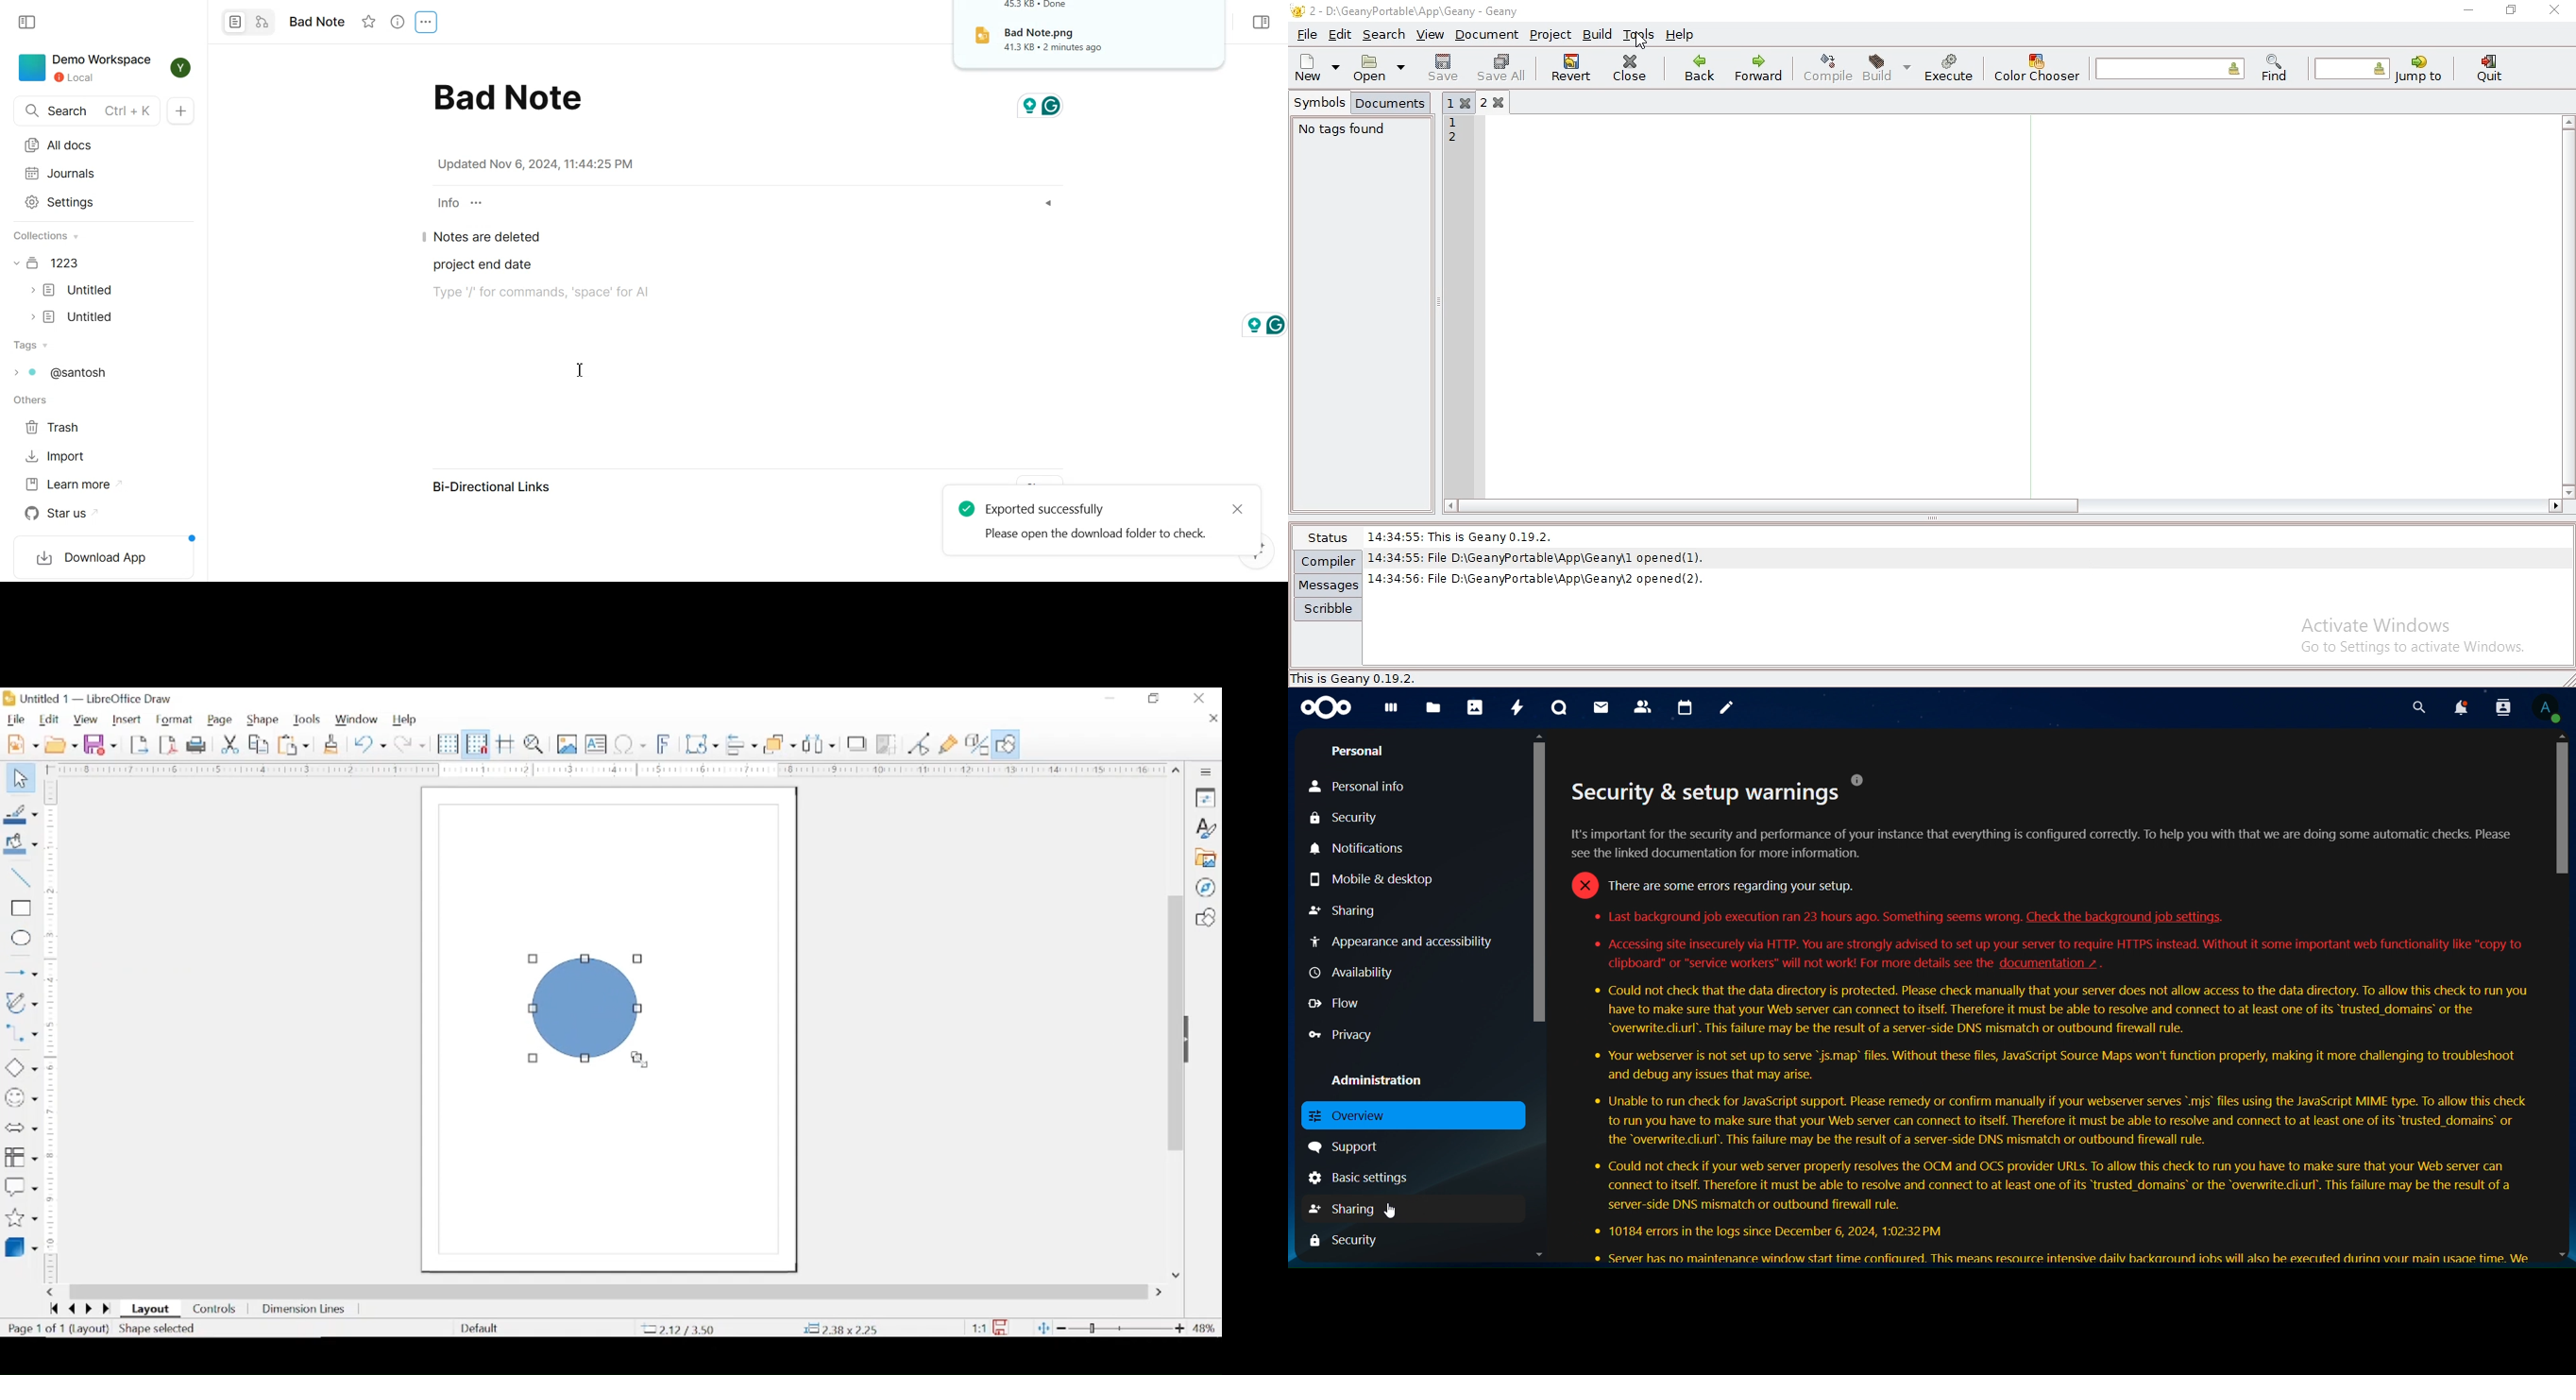 The image size is (2576, 1400). What do you see at coordinates (1350, 971) in the screenshot?
I see `availability` at bounding box center [1350, 971].